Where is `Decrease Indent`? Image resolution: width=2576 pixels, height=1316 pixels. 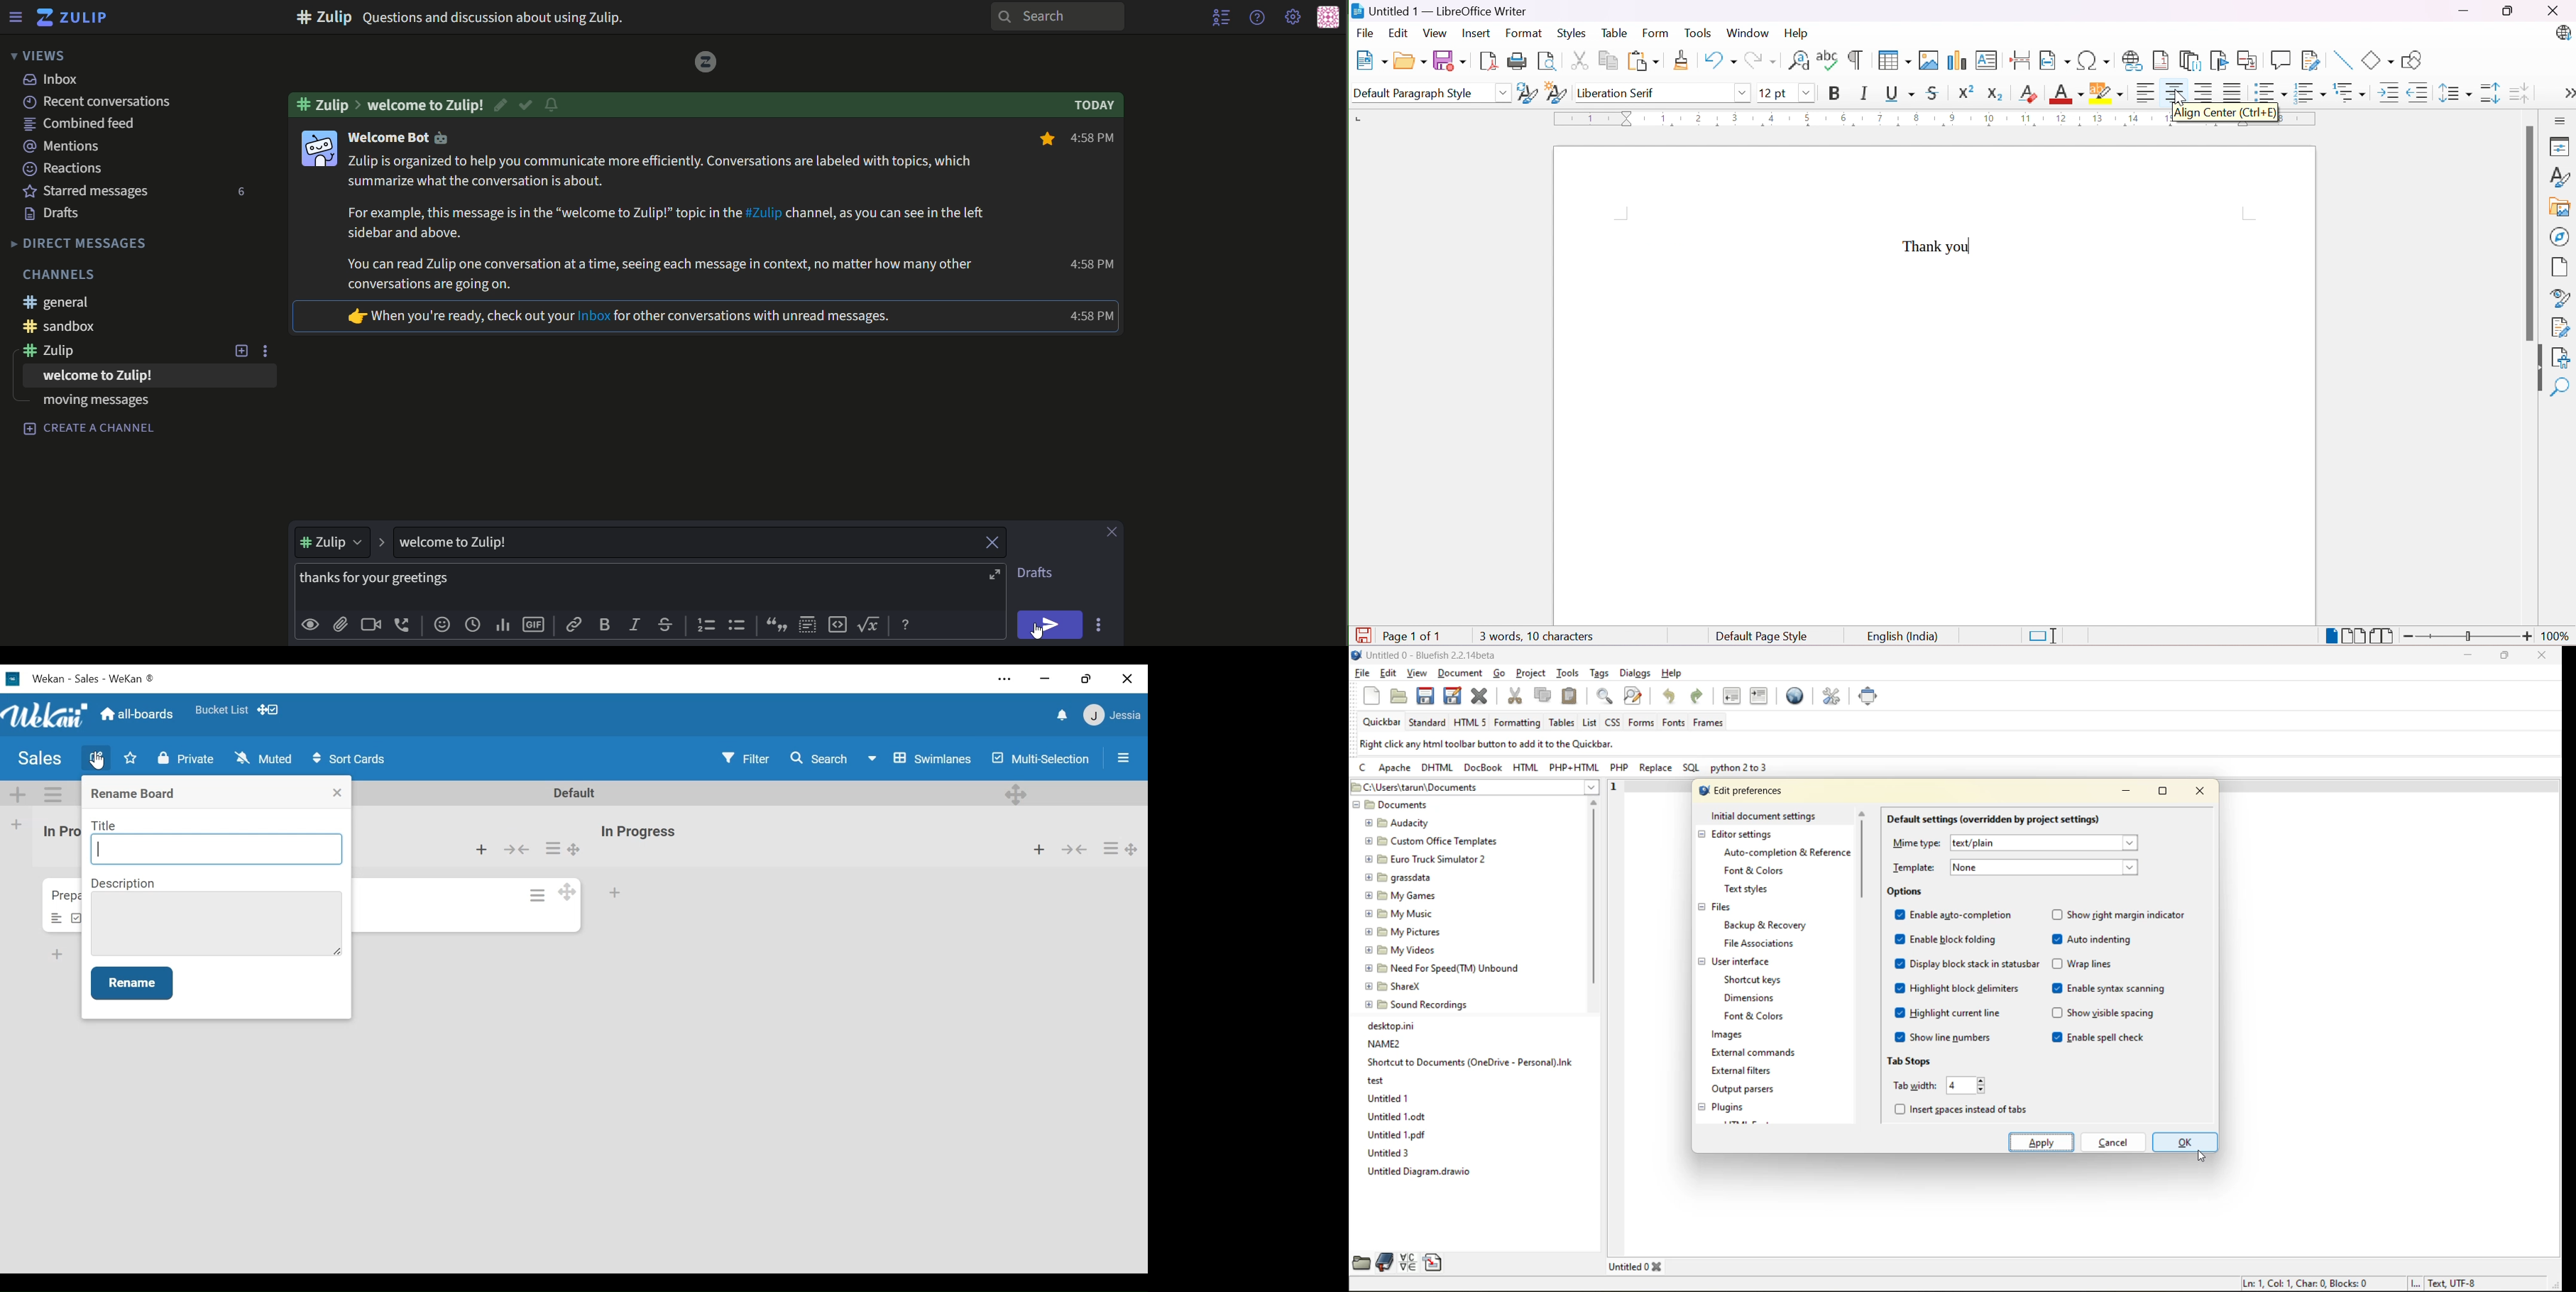 Decrease Indent is located at coordinates (2418, 92).